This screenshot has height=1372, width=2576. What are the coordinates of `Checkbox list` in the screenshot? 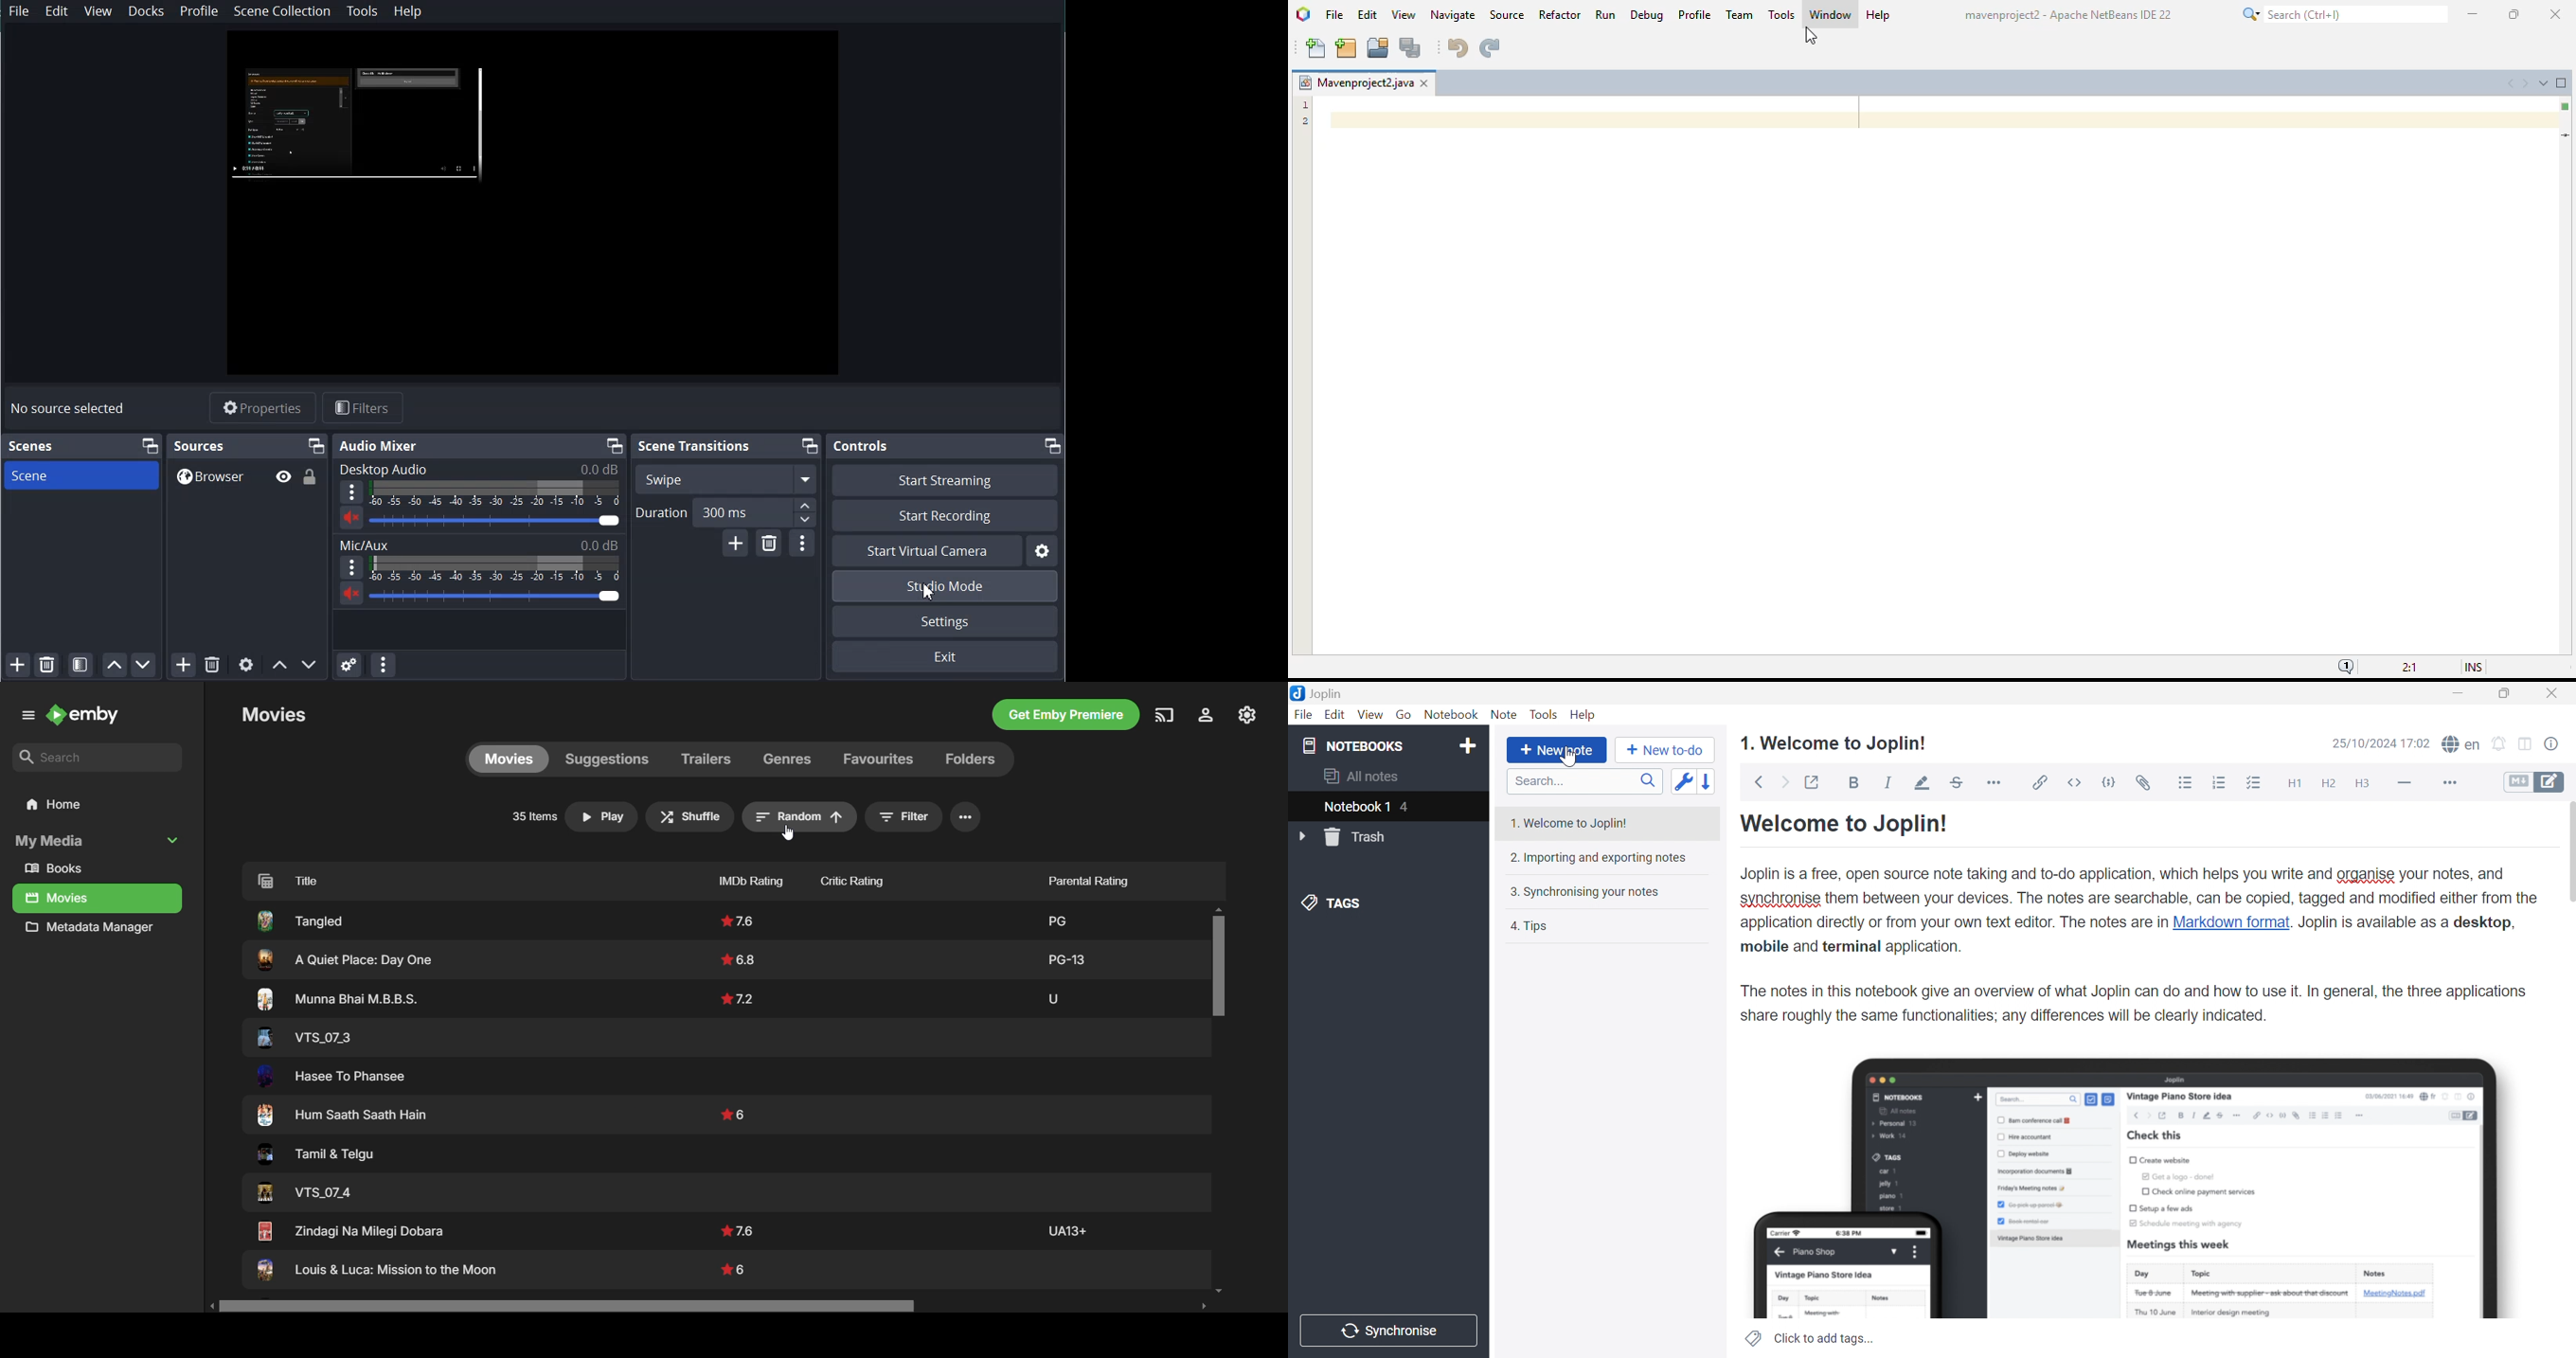 It's located at (2256, 783).